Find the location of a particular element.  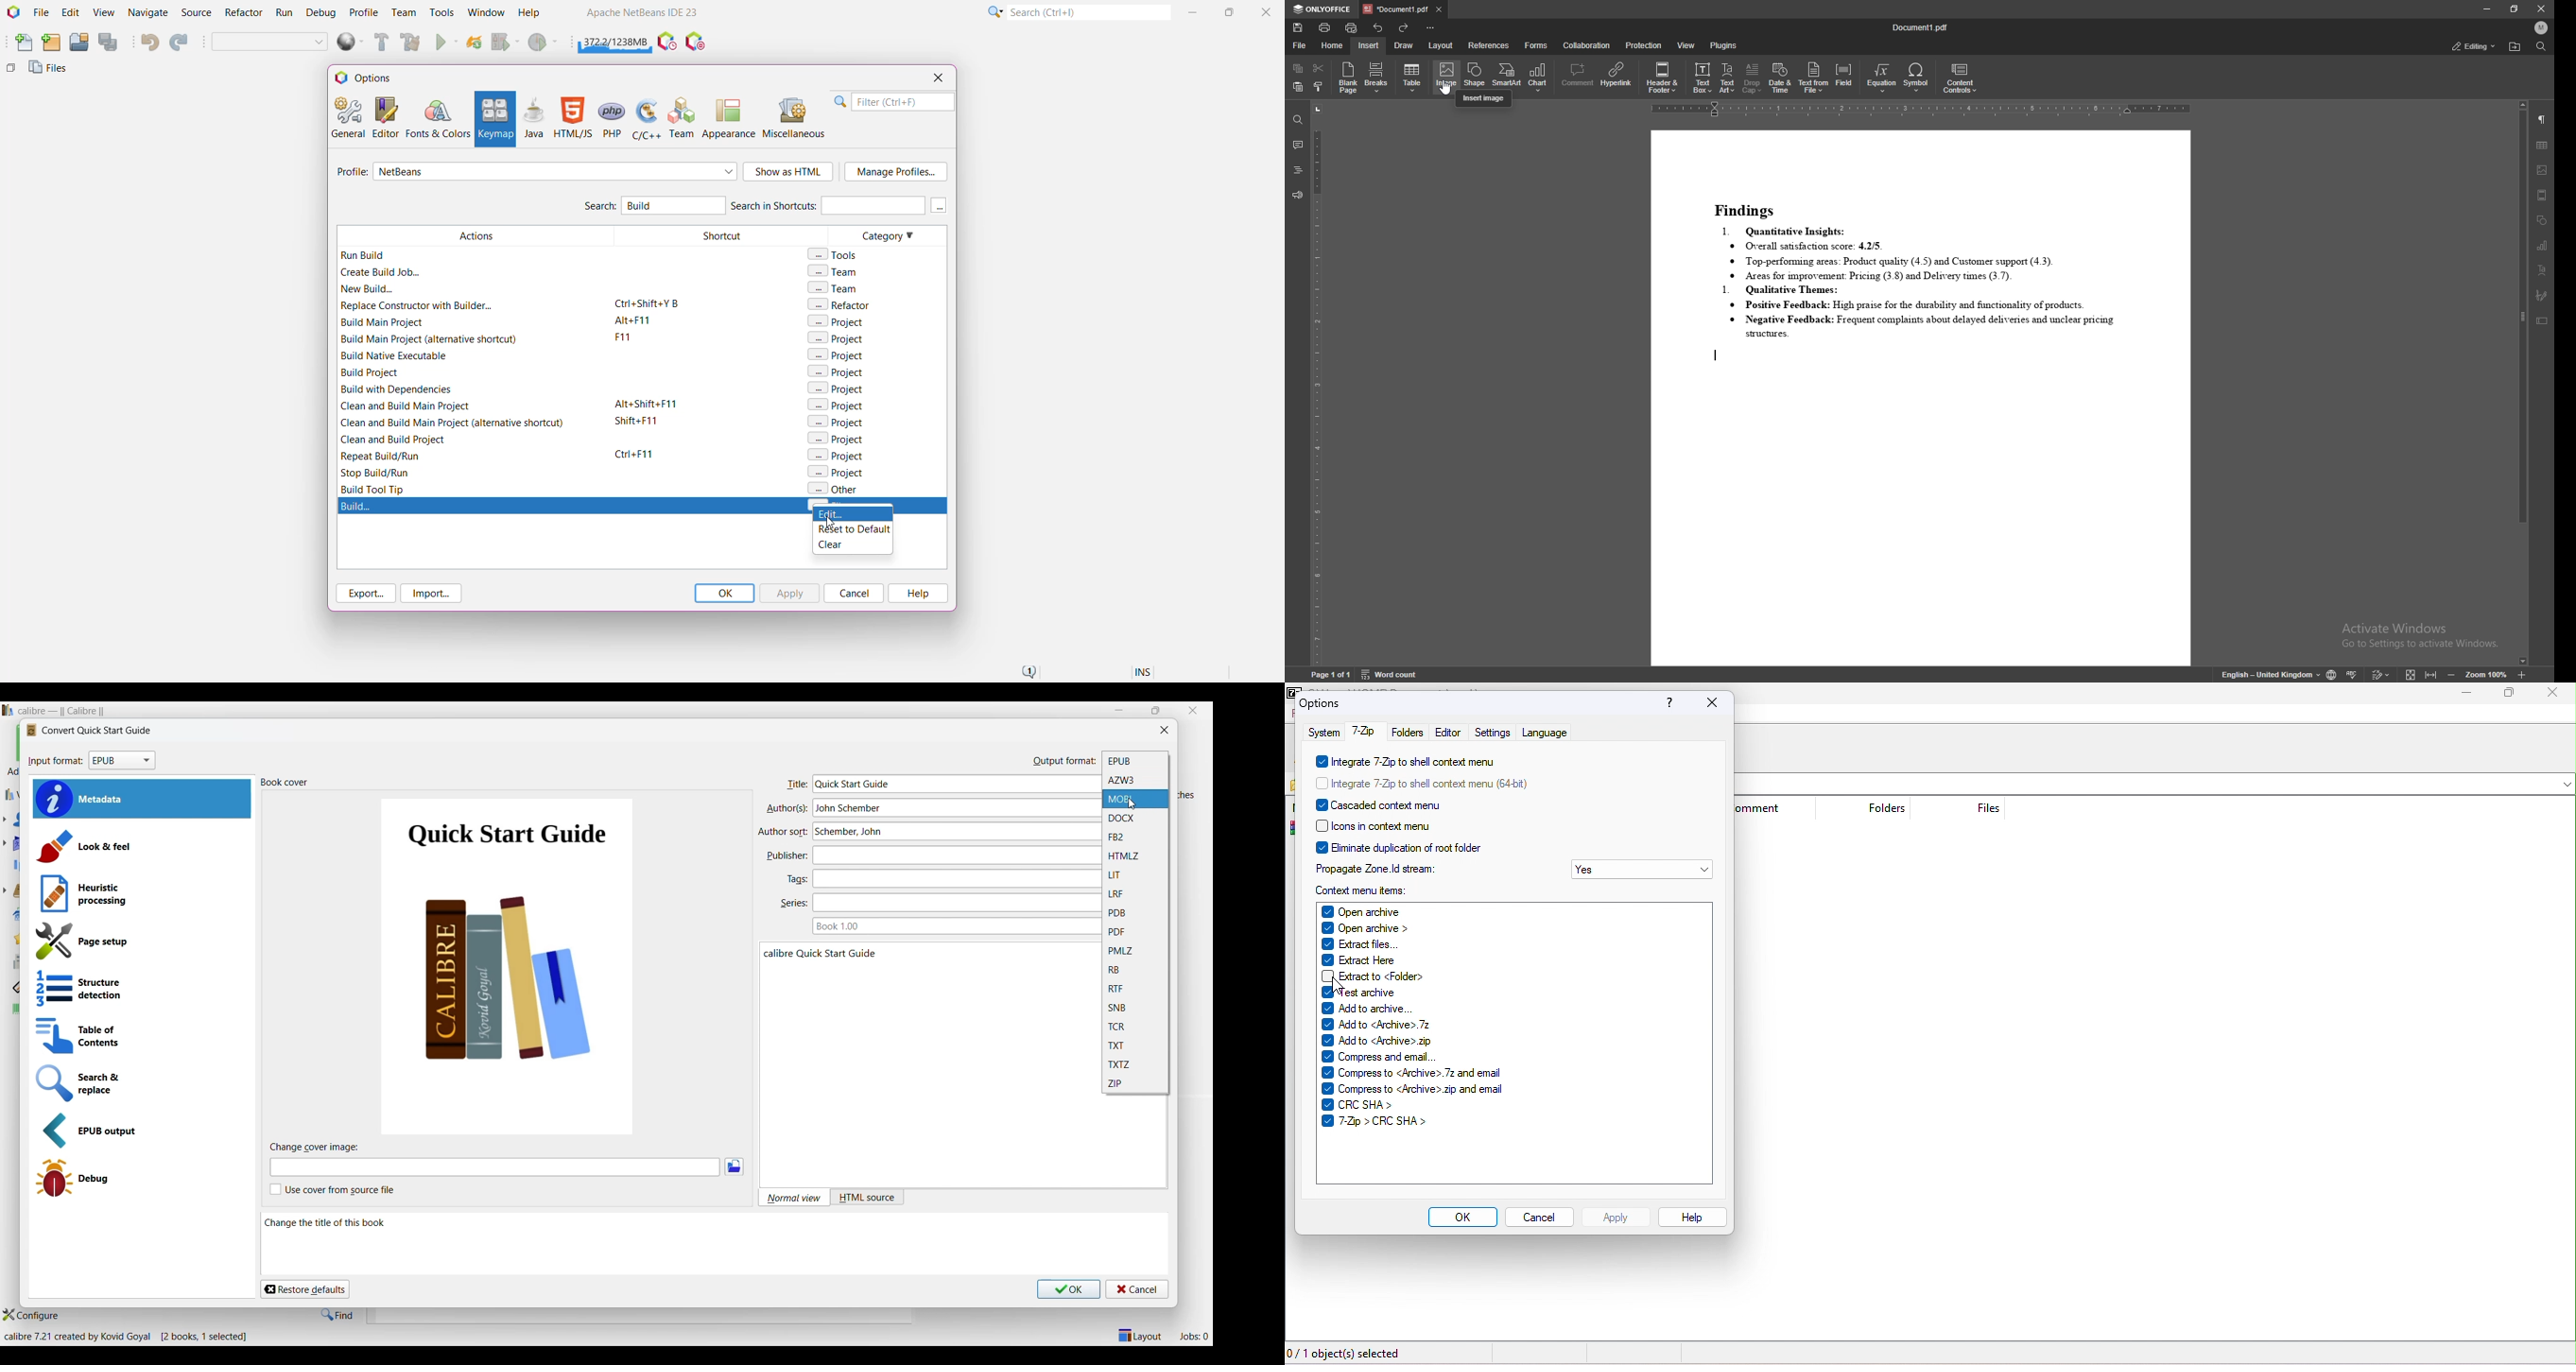

copy is located at coordinates (1299, 69).